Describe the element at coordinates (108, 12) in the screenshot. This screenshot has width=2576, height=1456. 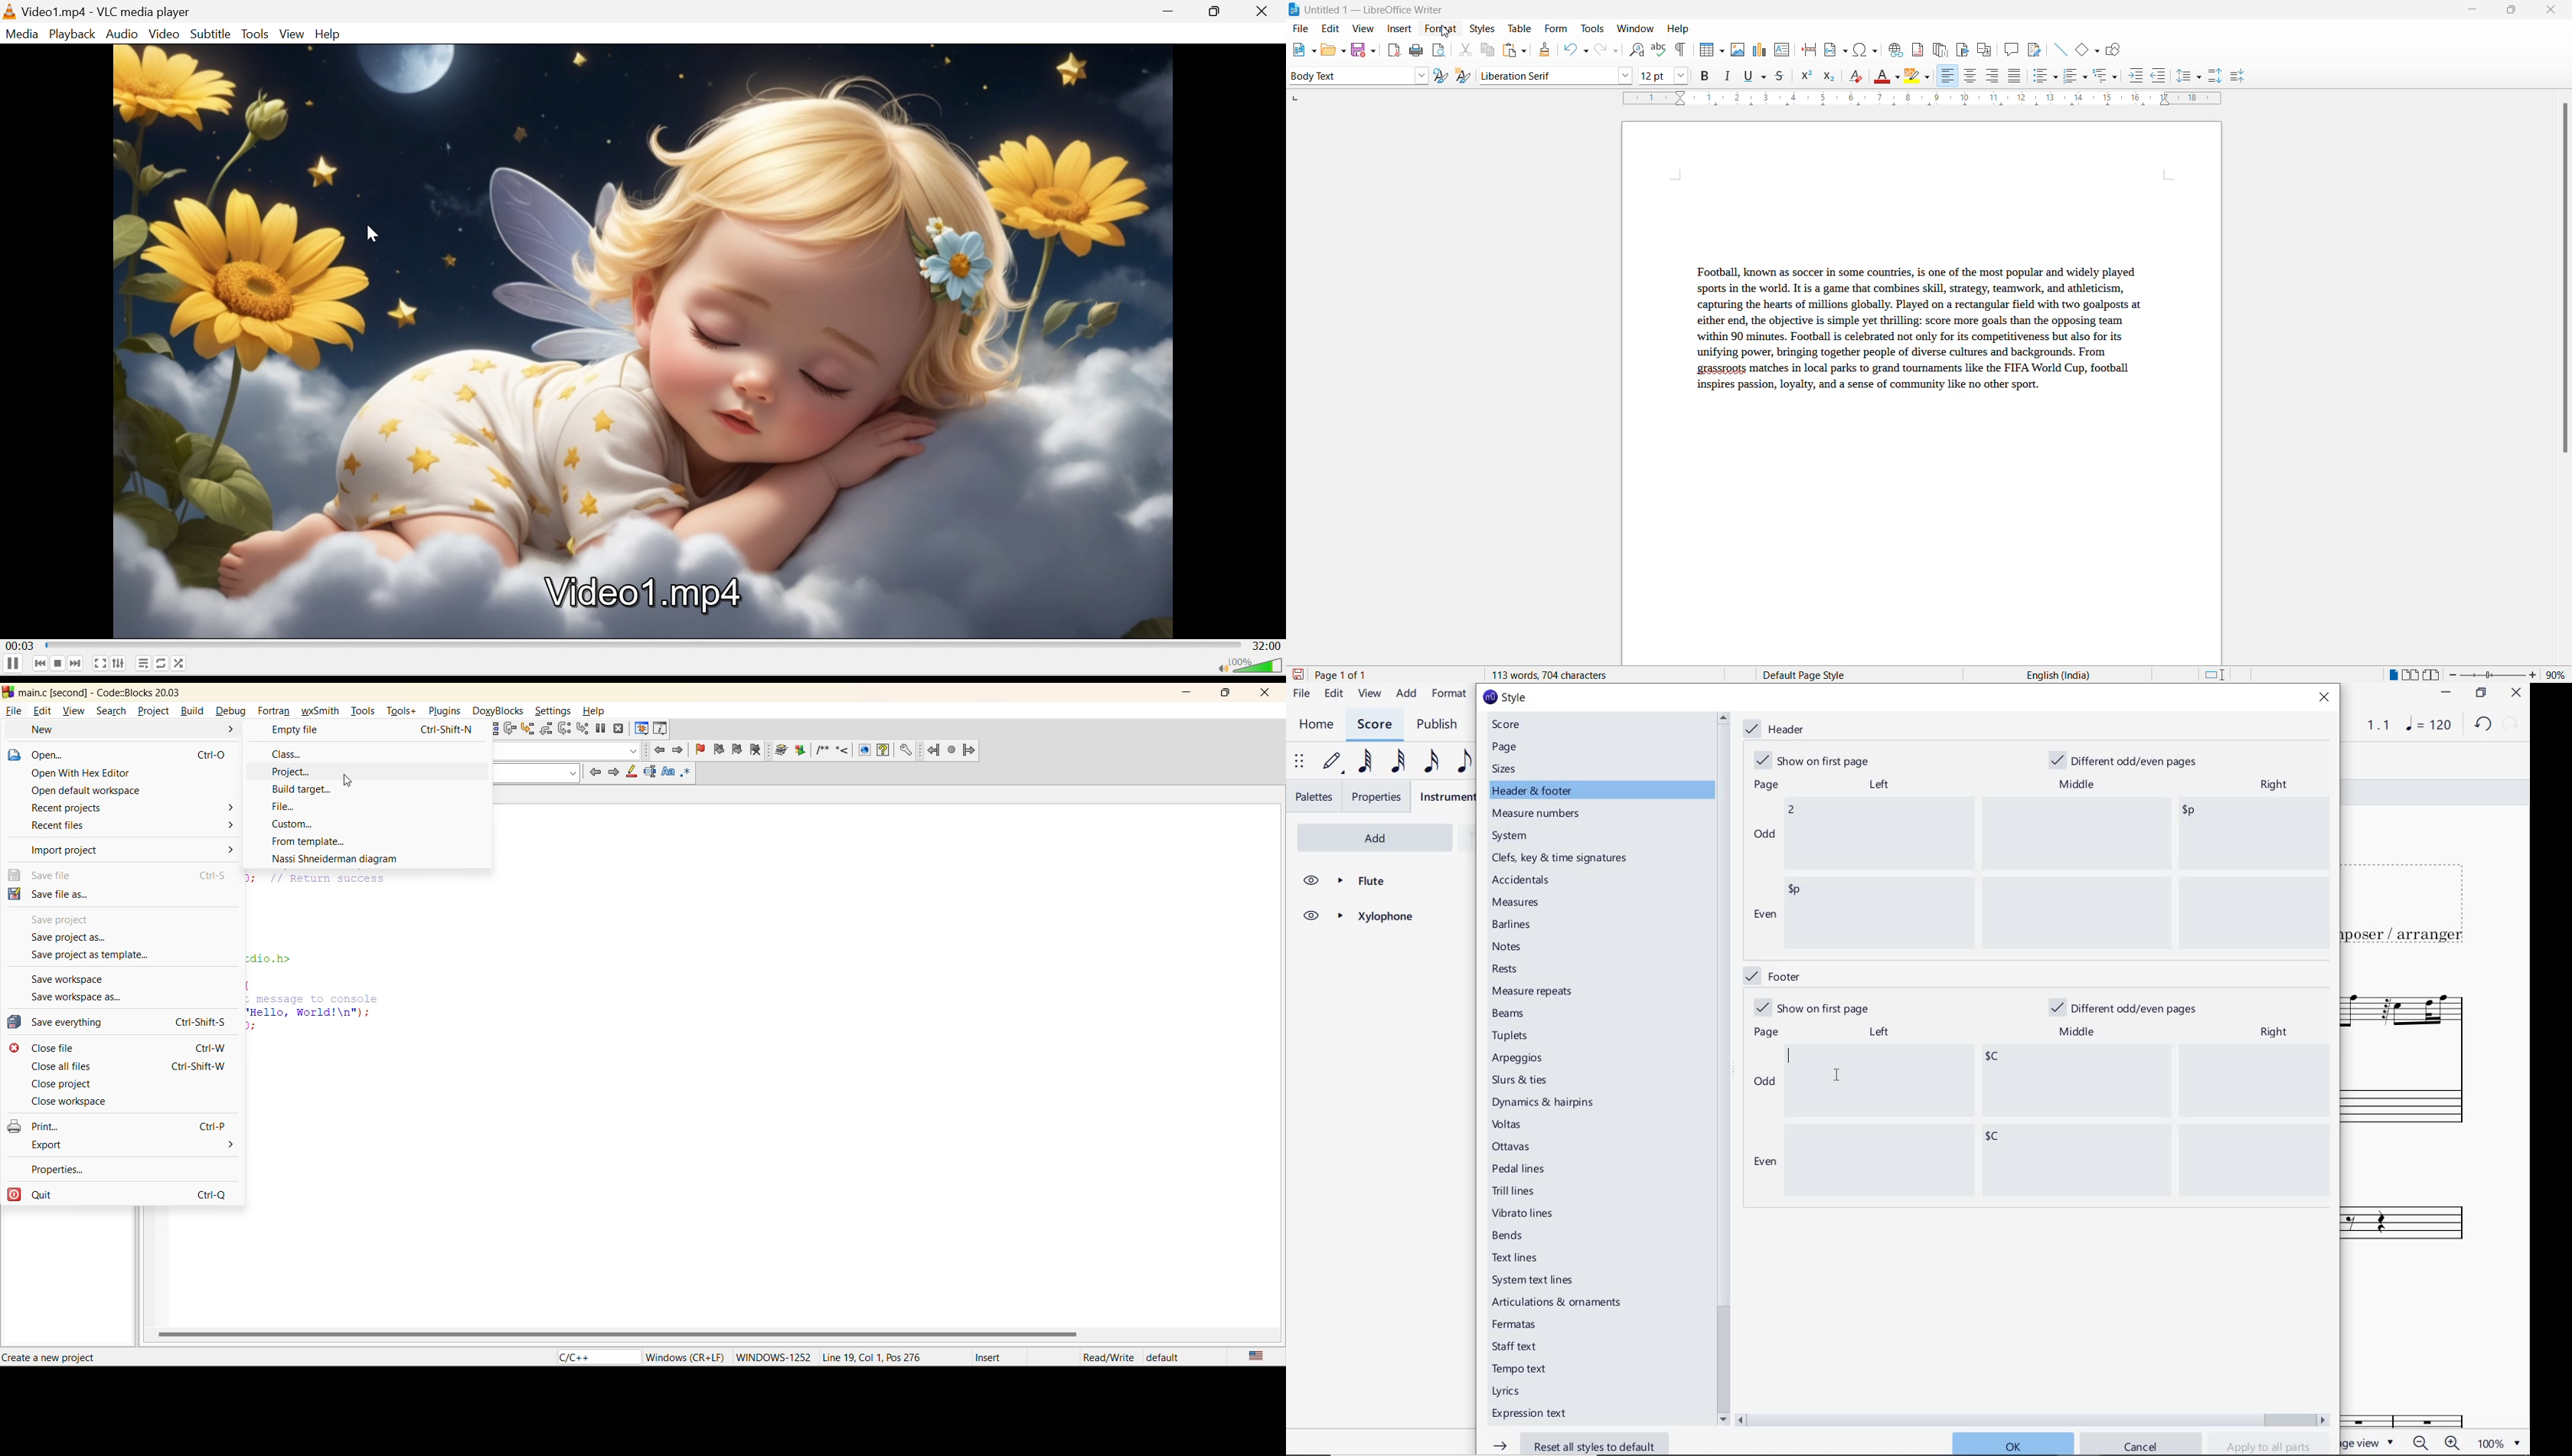
I see `Video1.mp4 - VLC Media player` at that location.